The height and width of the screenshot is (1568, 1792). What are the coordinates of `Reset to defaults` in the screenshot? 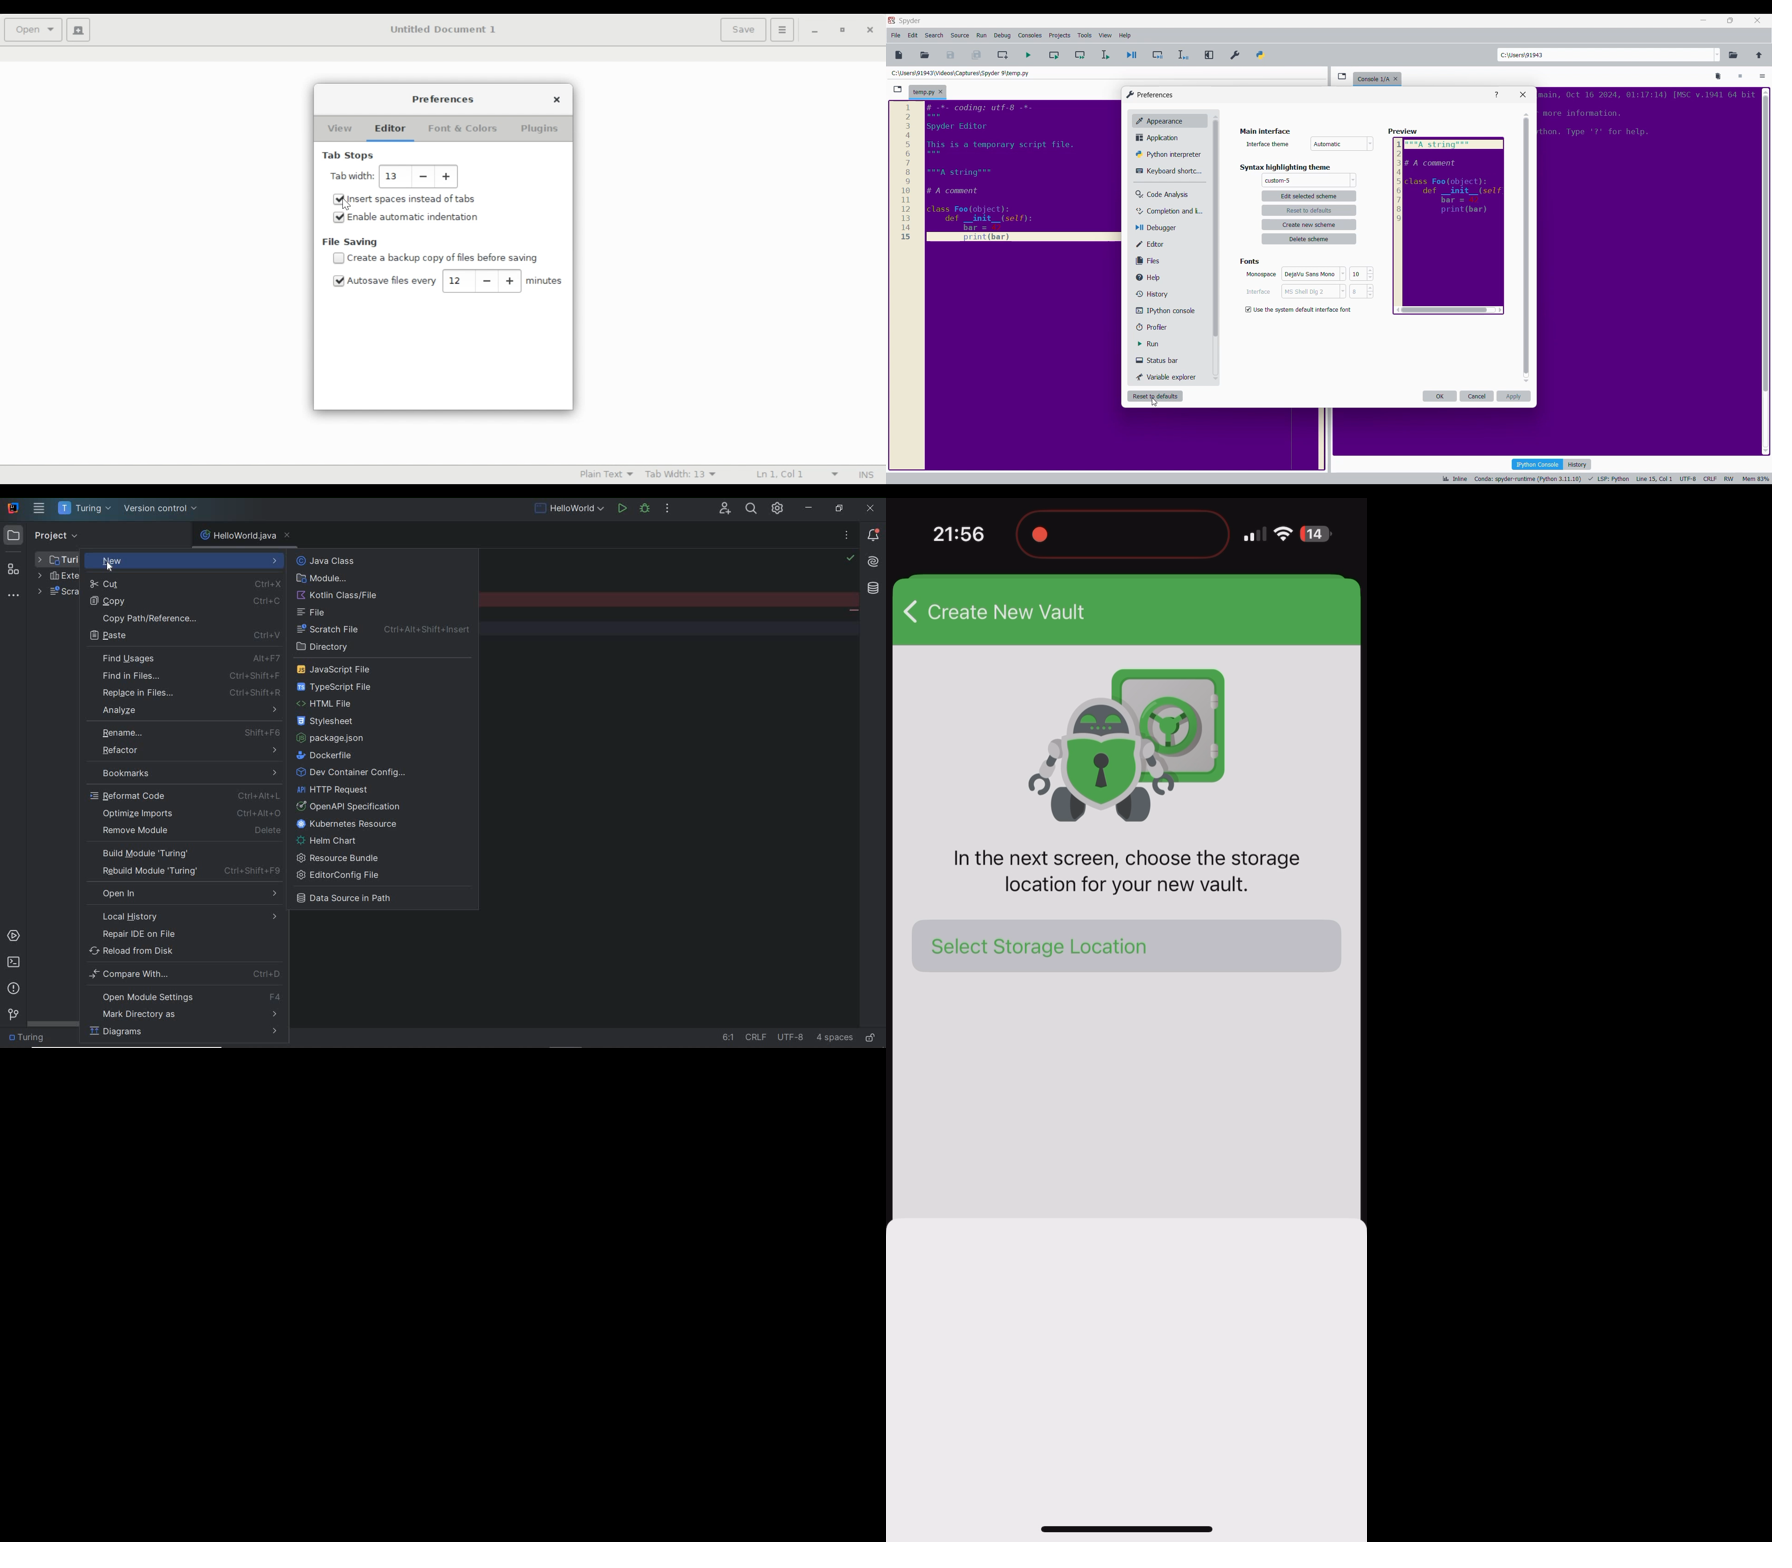 It's located at (1155, 396).